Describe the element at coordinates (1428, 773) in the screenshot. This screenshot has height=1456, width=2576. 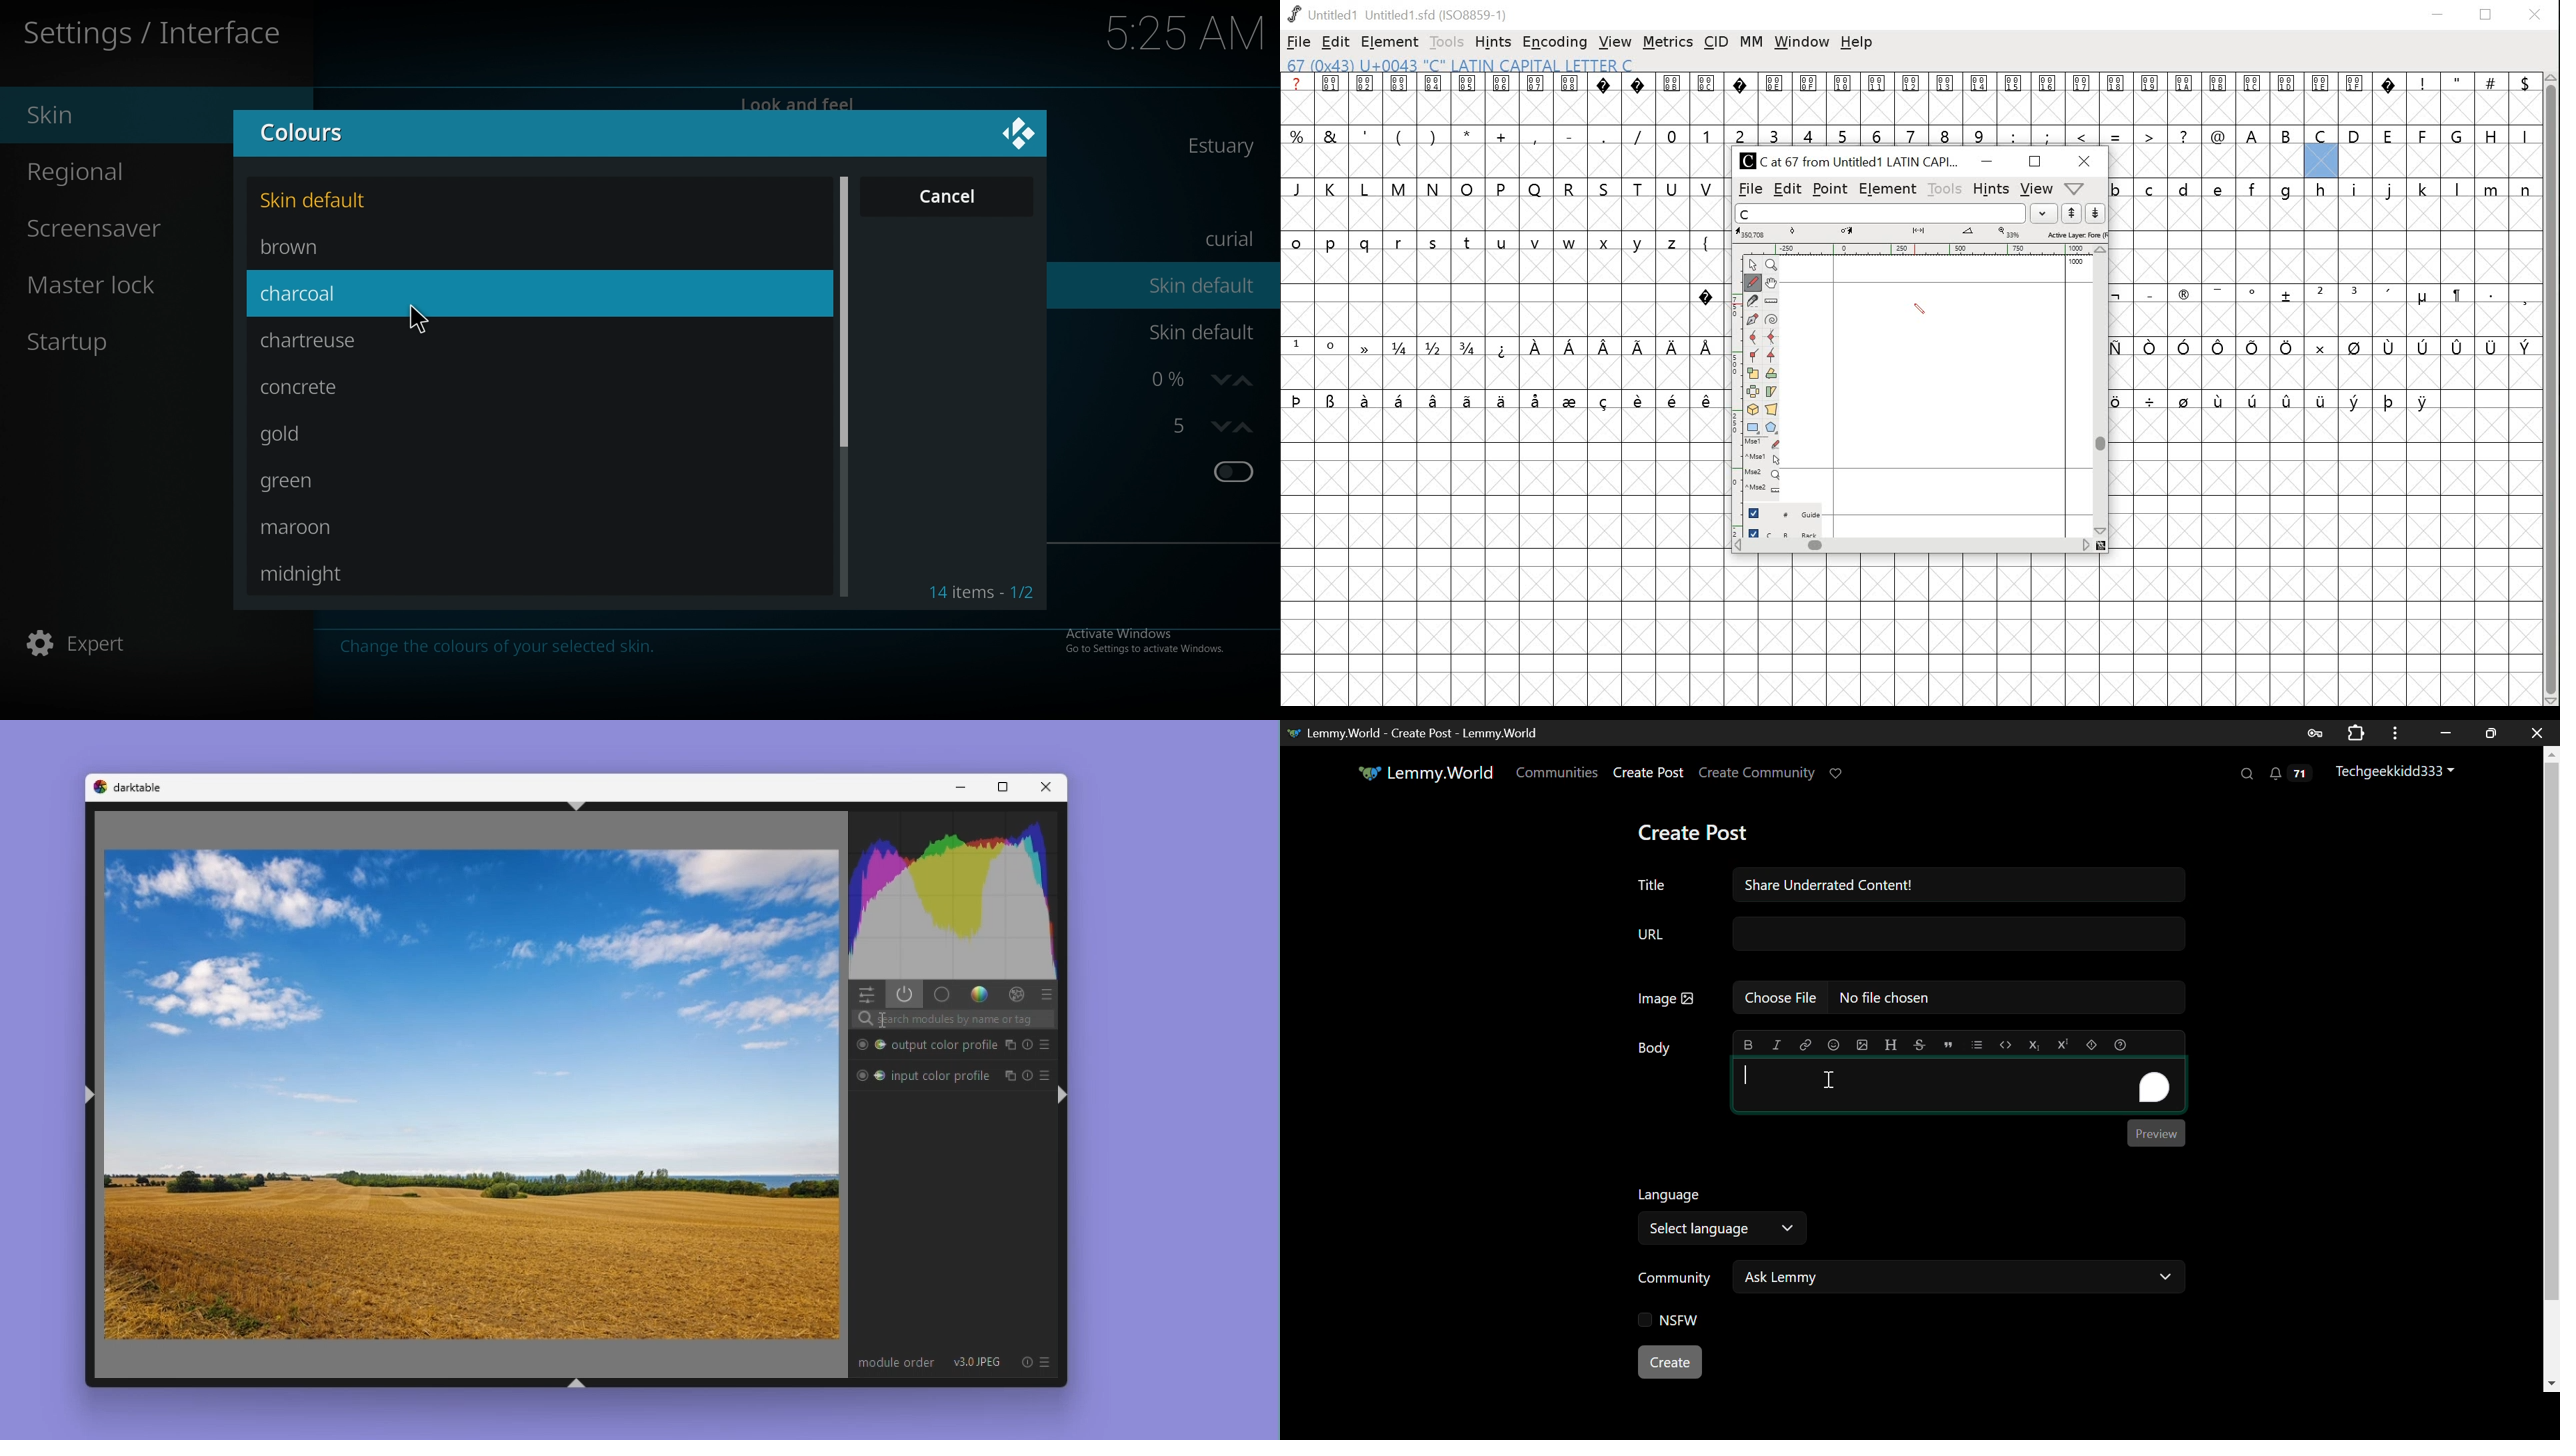
I see `Lemmy.World` at that location.